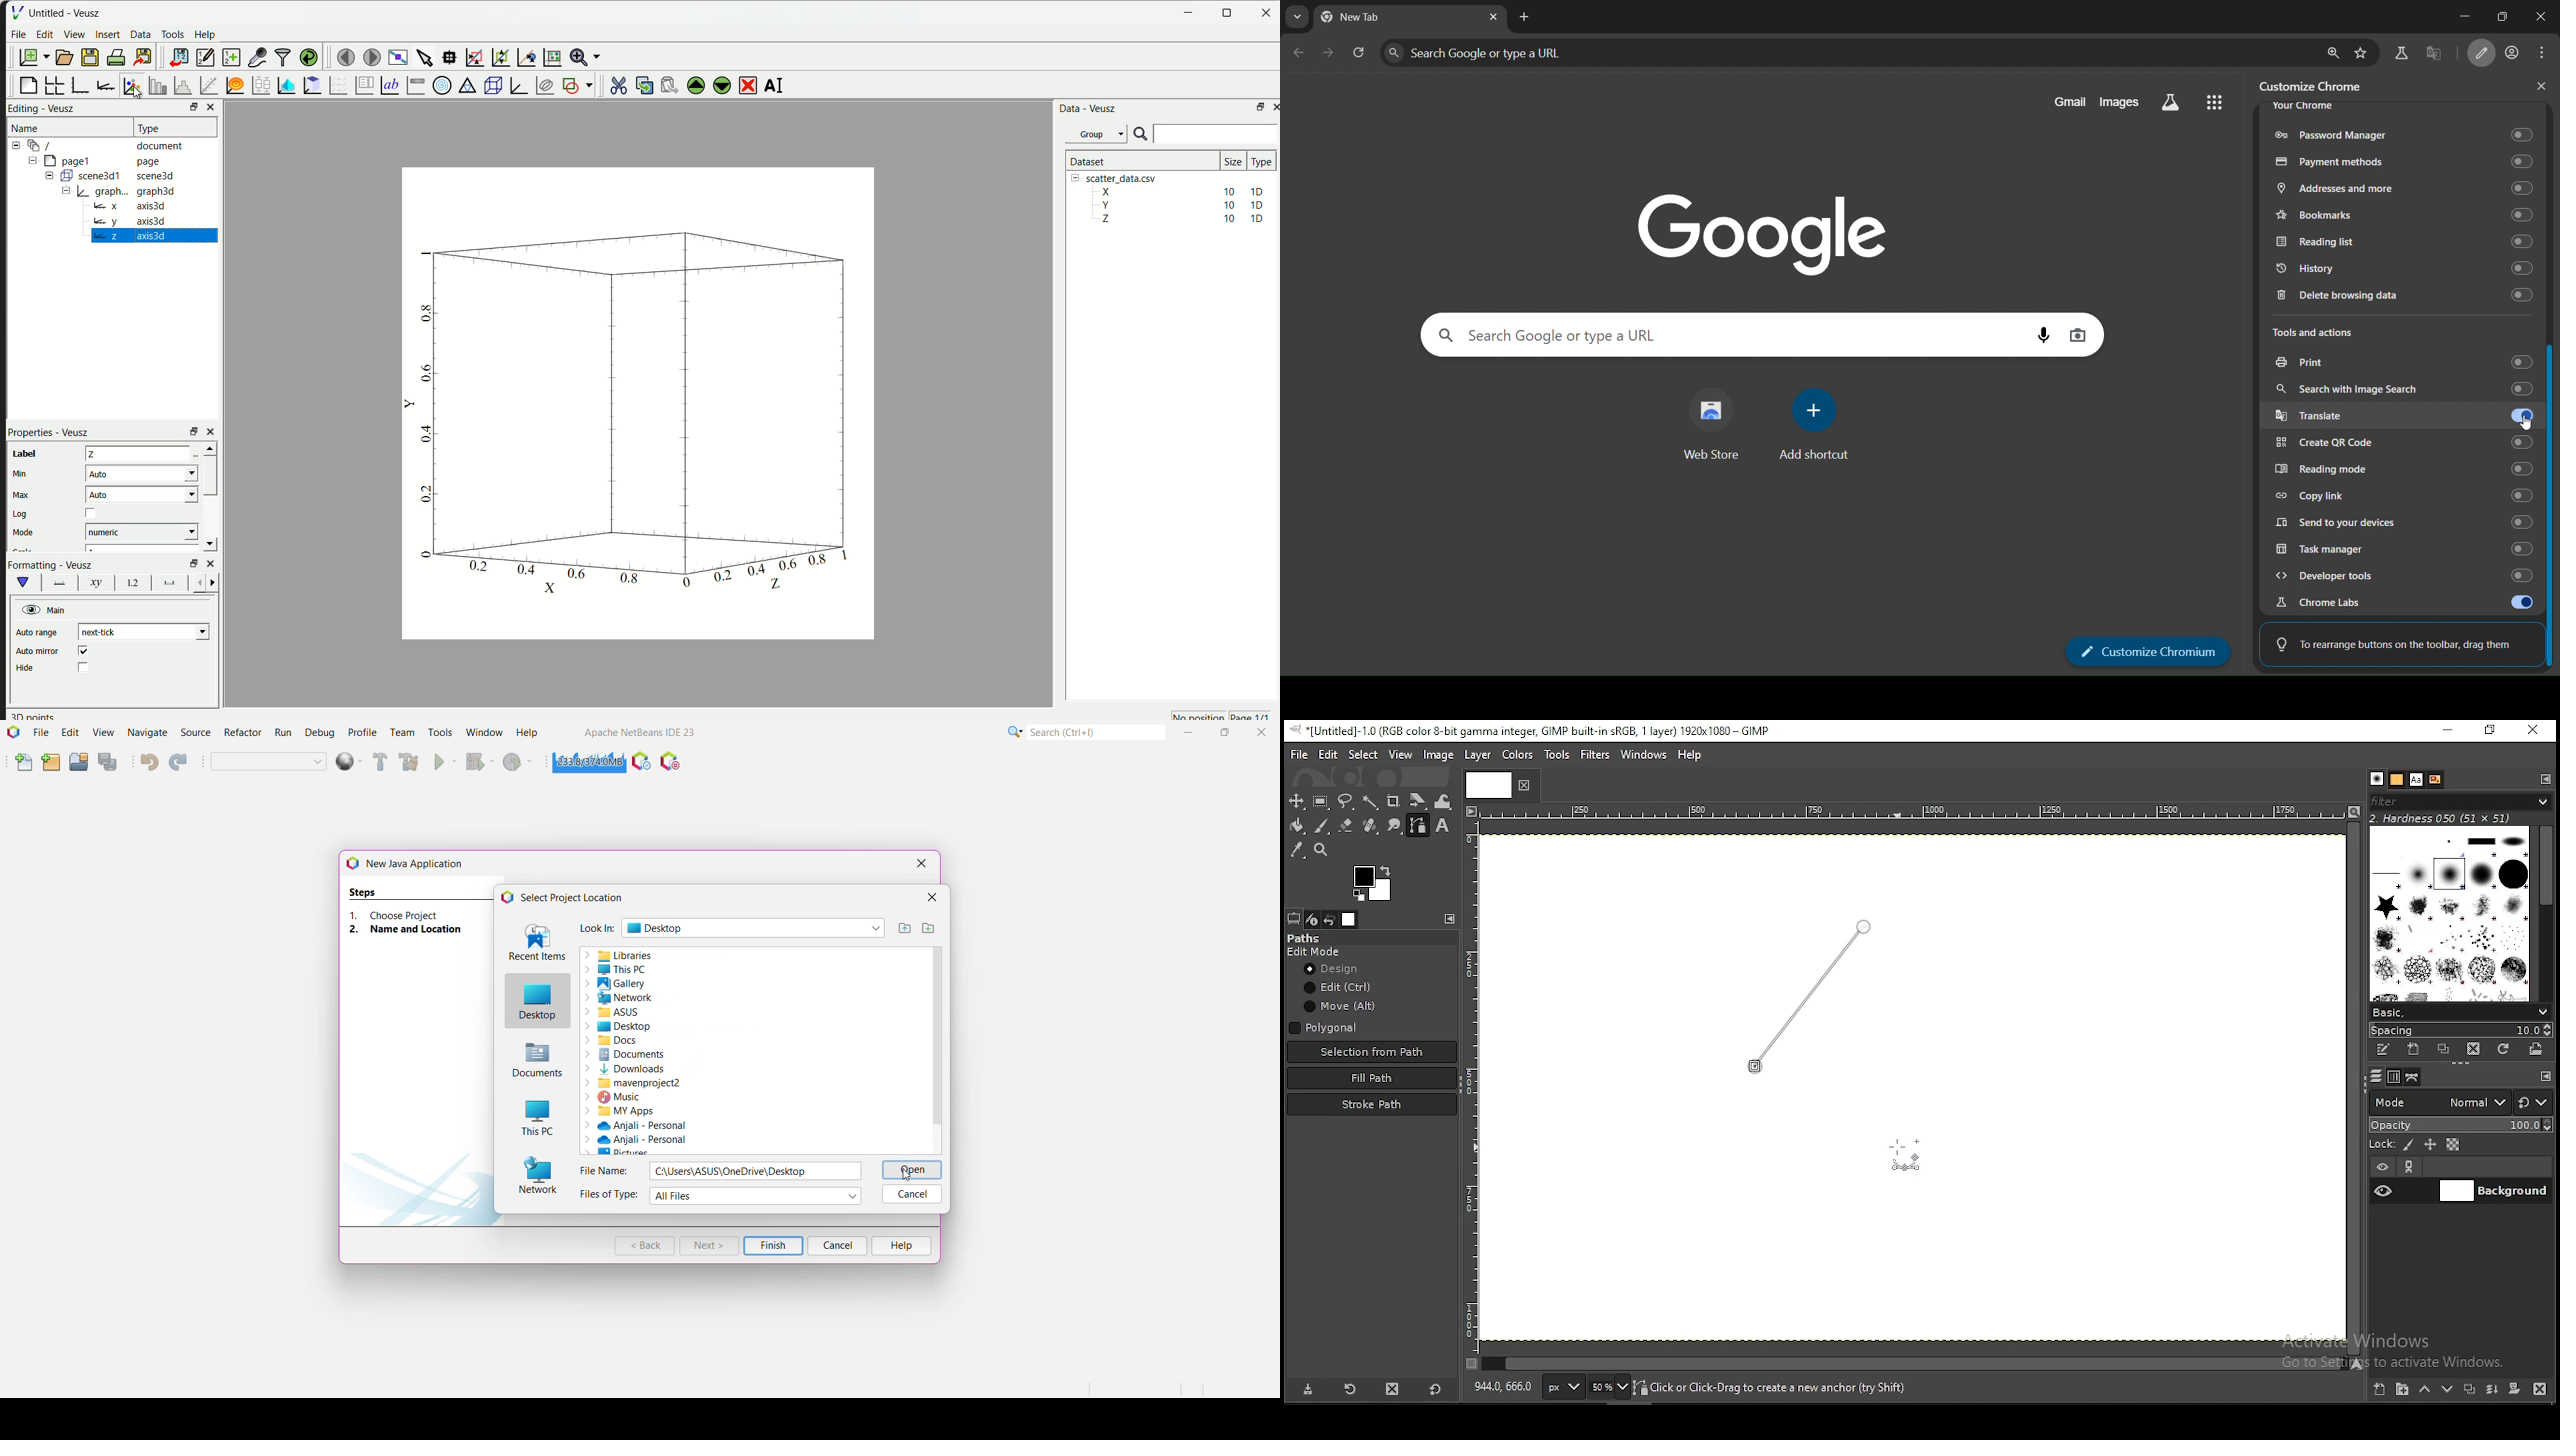 The height and width of the screenshot is (1456, 2576). What do you see at coordinates (1327, 755) in the screenshot?
I see `edit` at bounding box center [1327, 755].